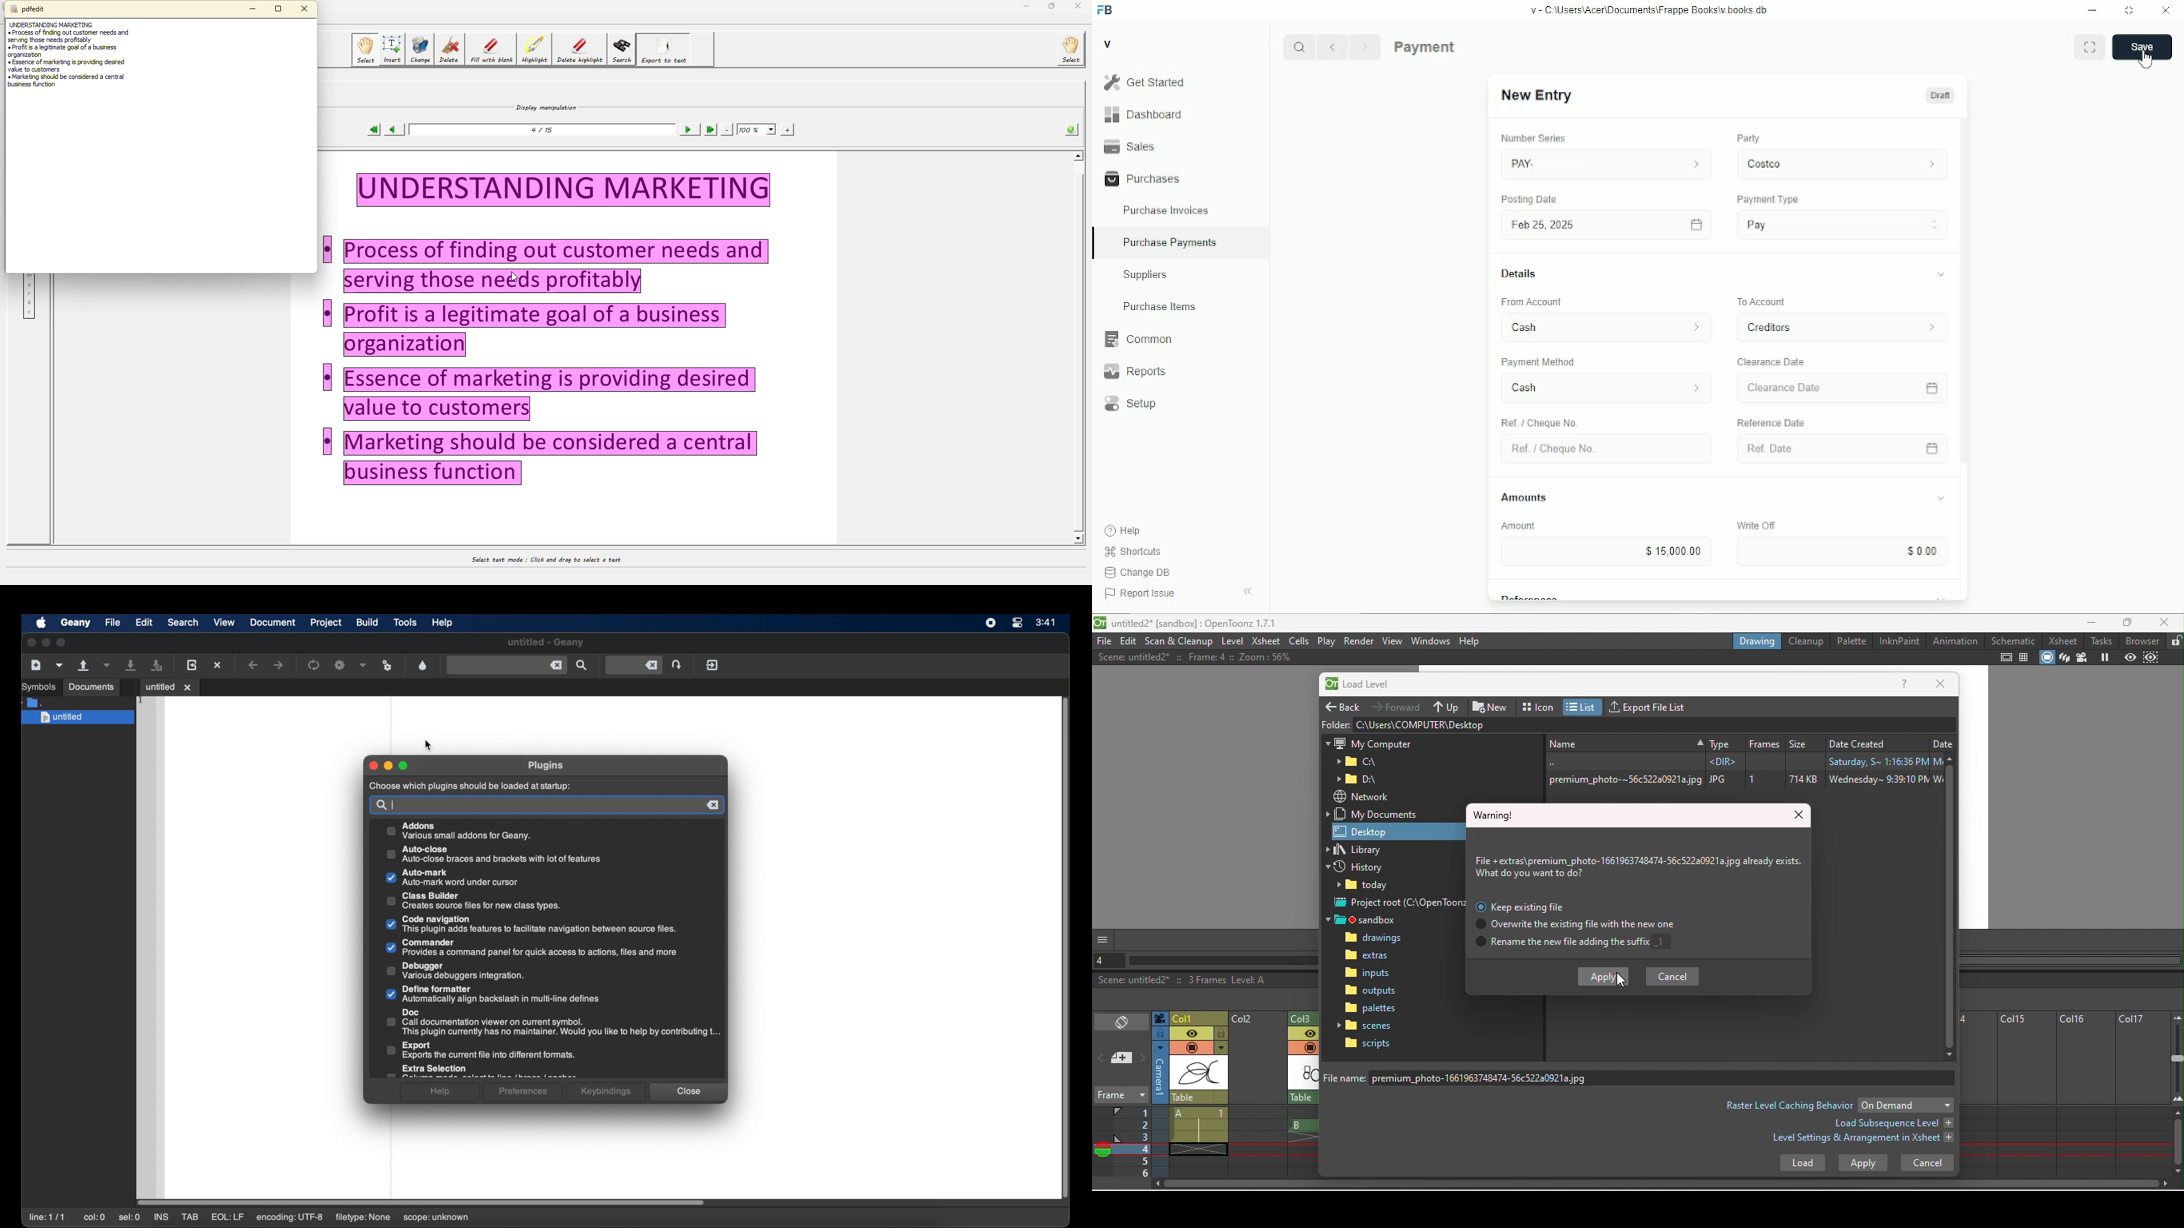  Describe the element at coordinates (1199, 1098) in the screenshot. I see `click to select the parent object` at that location.